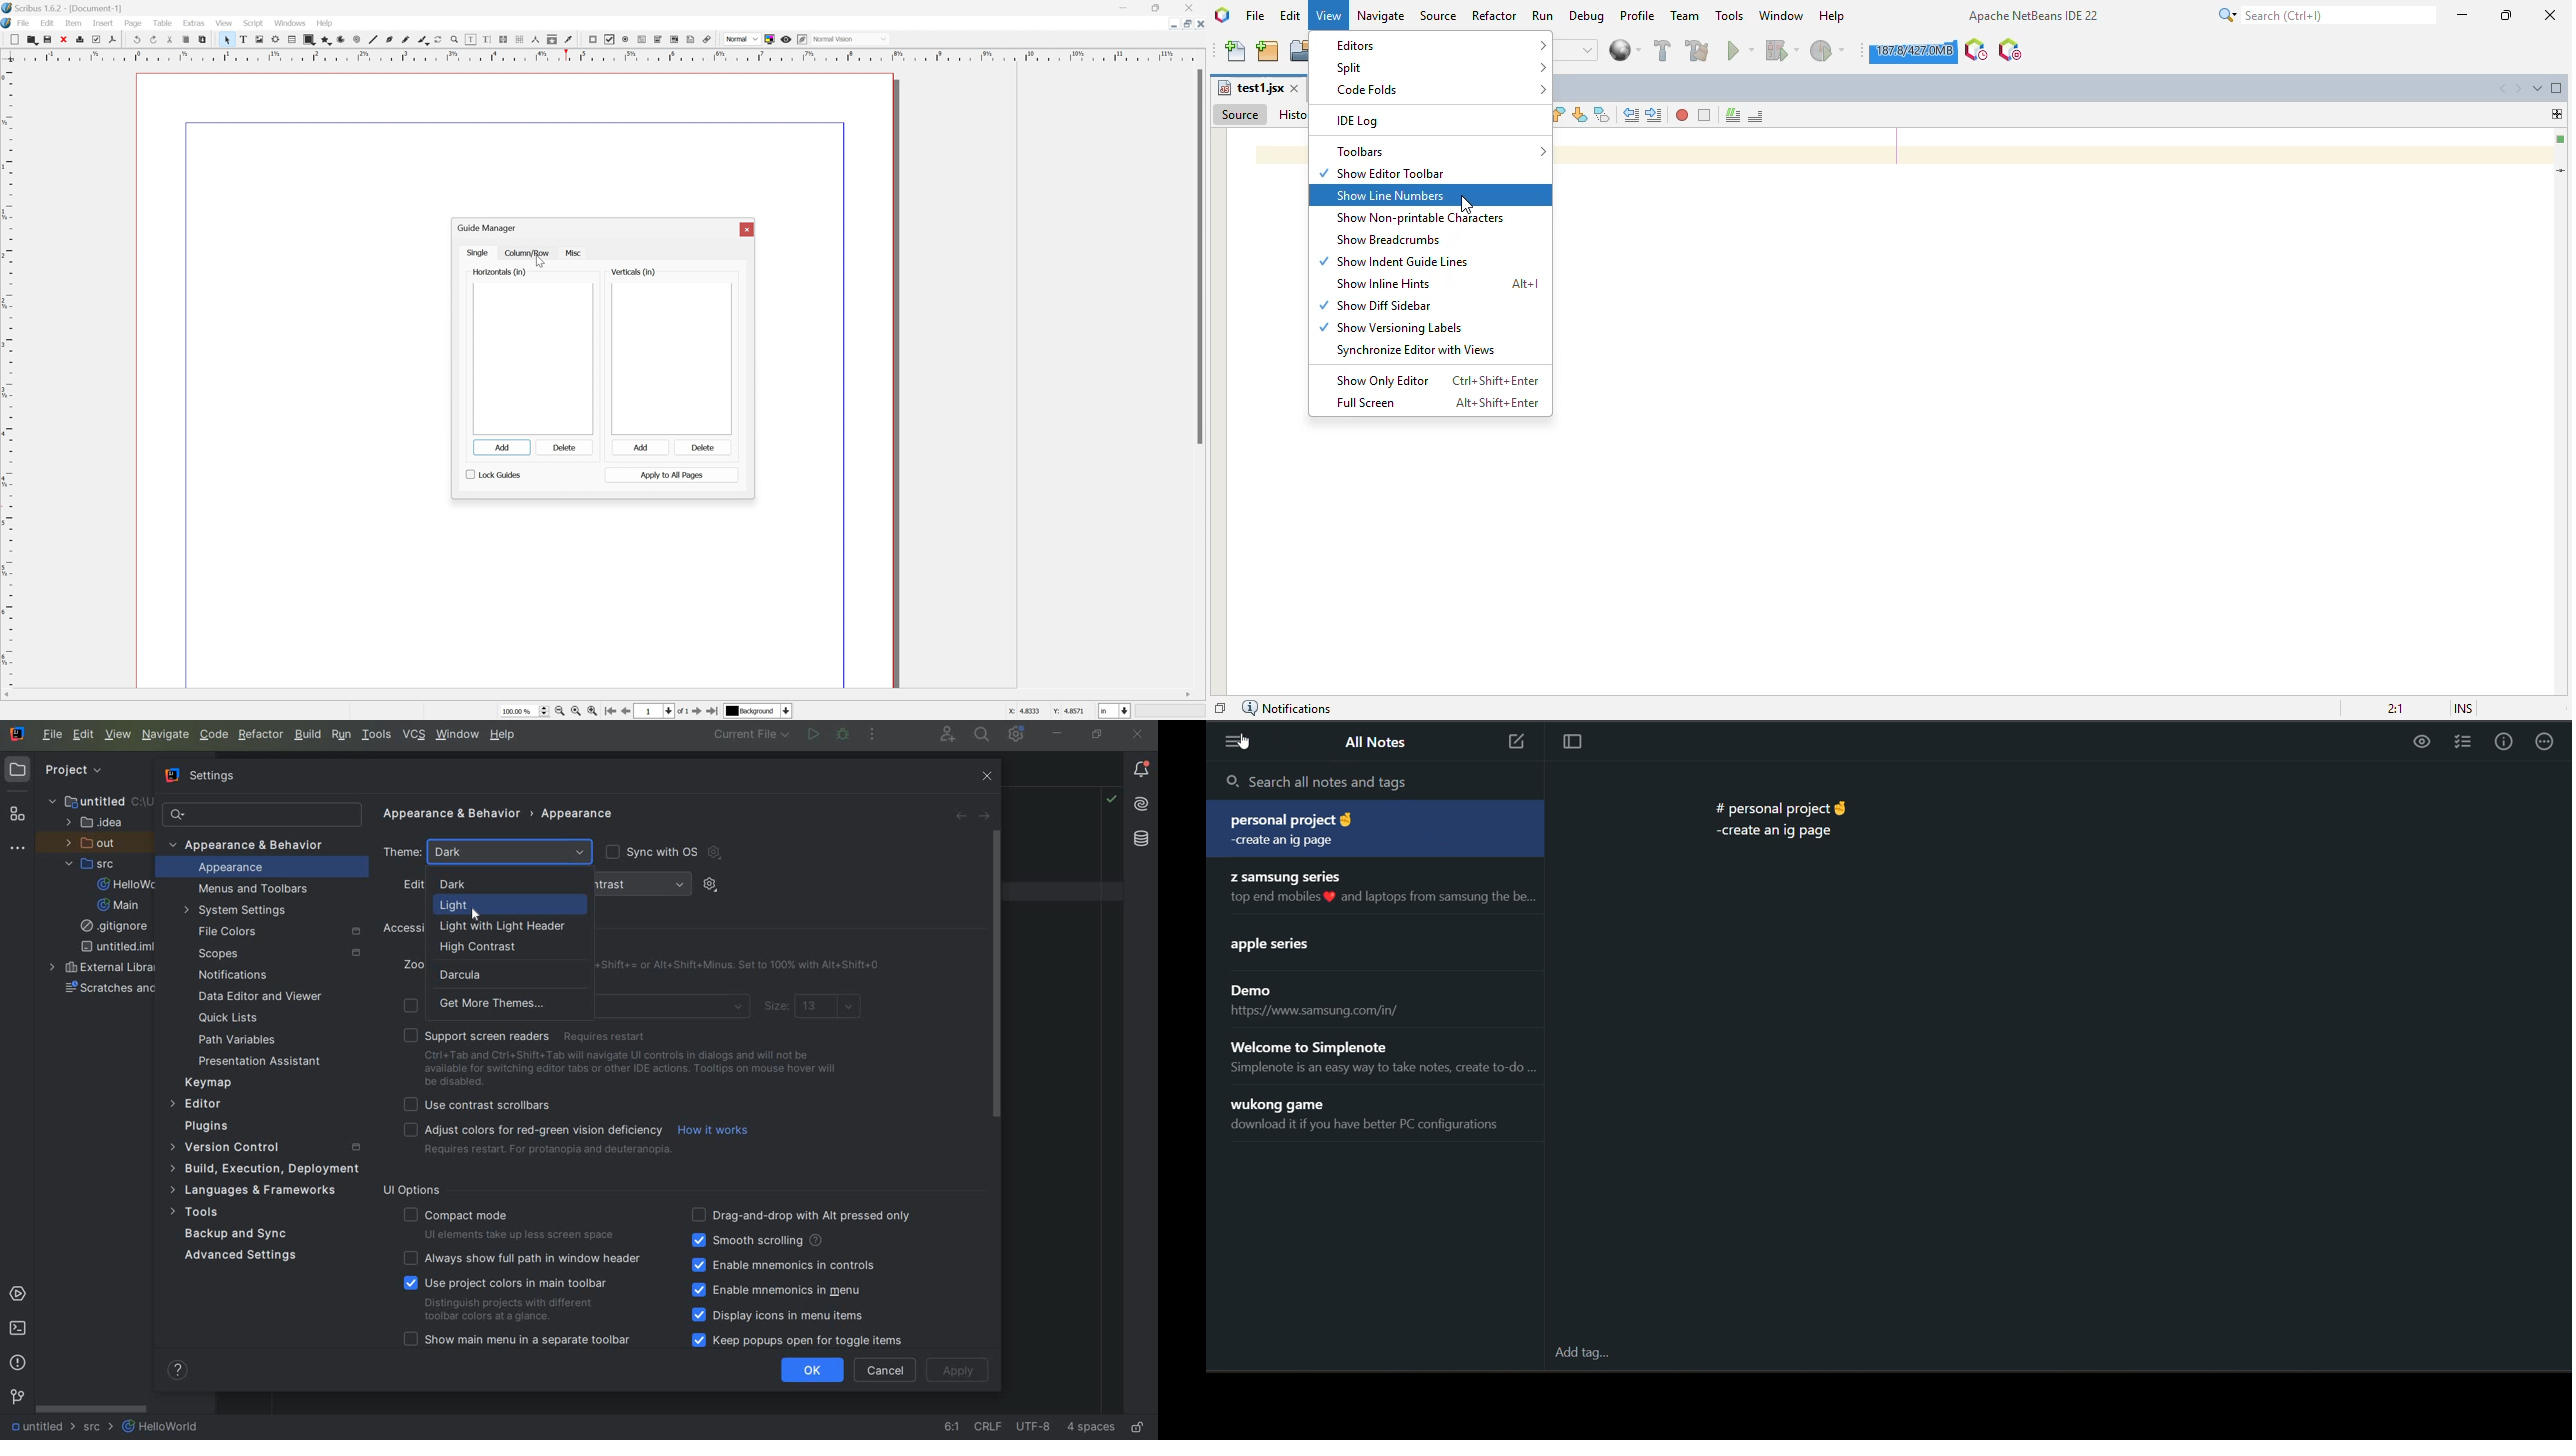  What do you see at coordinates (469, 974) in the screenshot?
I see `darcular` at bounding box center [469, 974].